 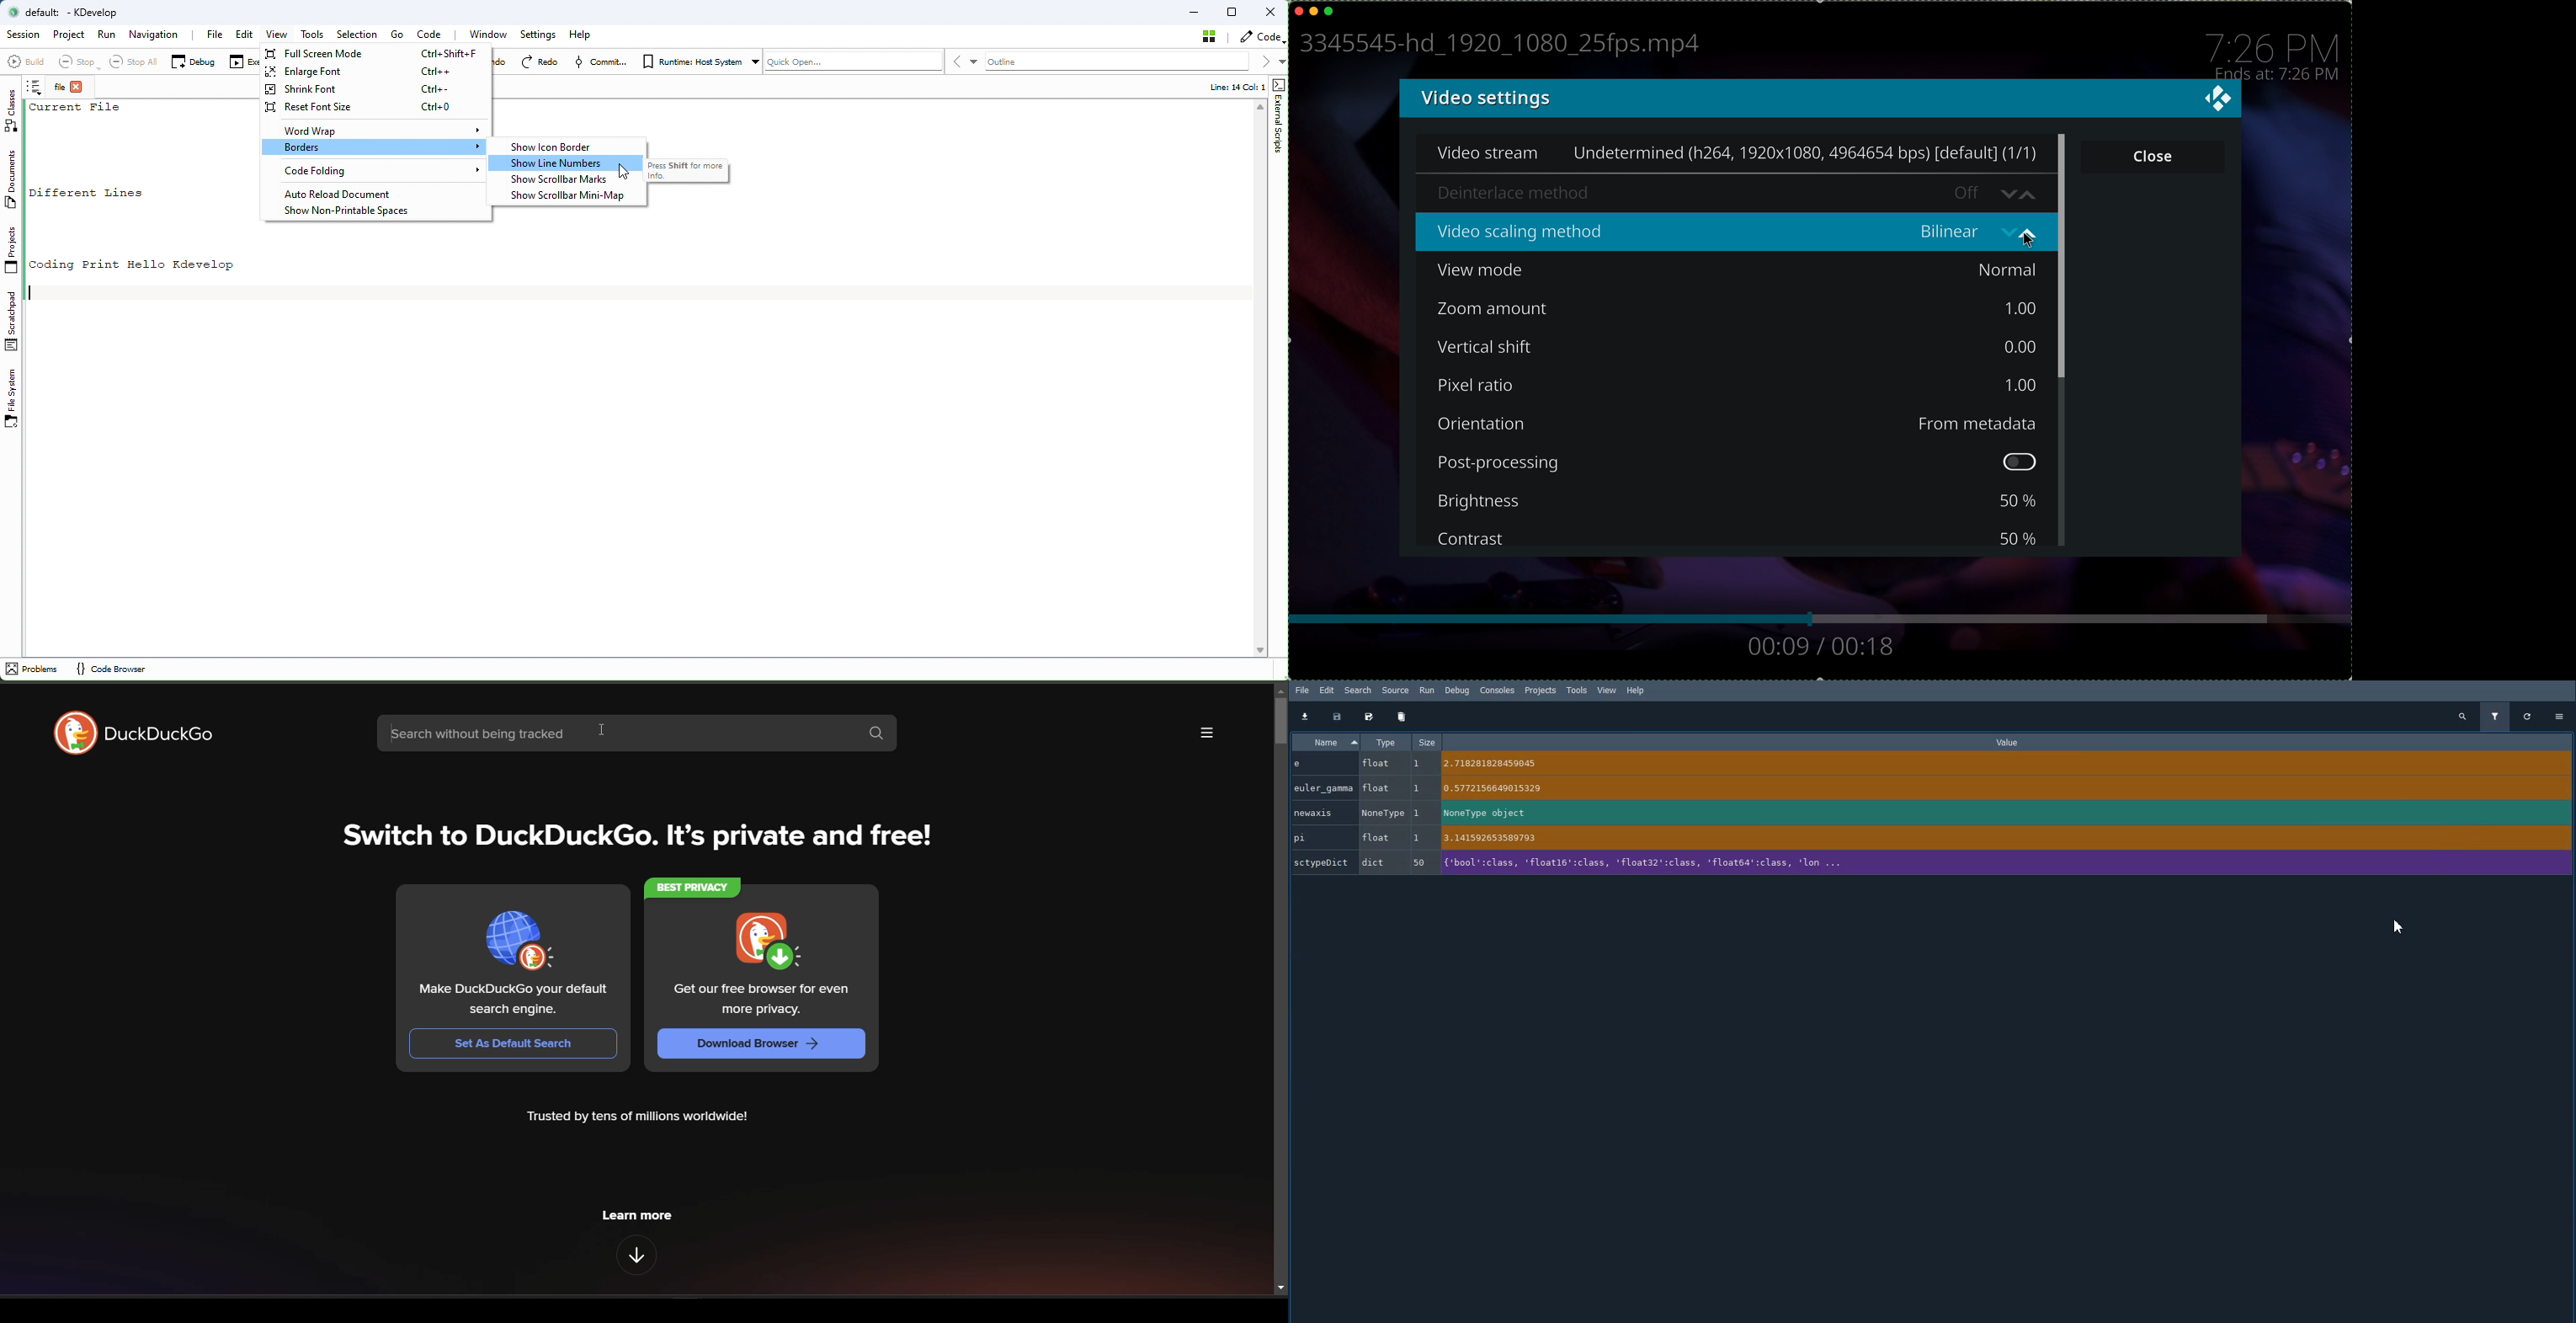 I want to click on bar, so click(x=1819, y=618).